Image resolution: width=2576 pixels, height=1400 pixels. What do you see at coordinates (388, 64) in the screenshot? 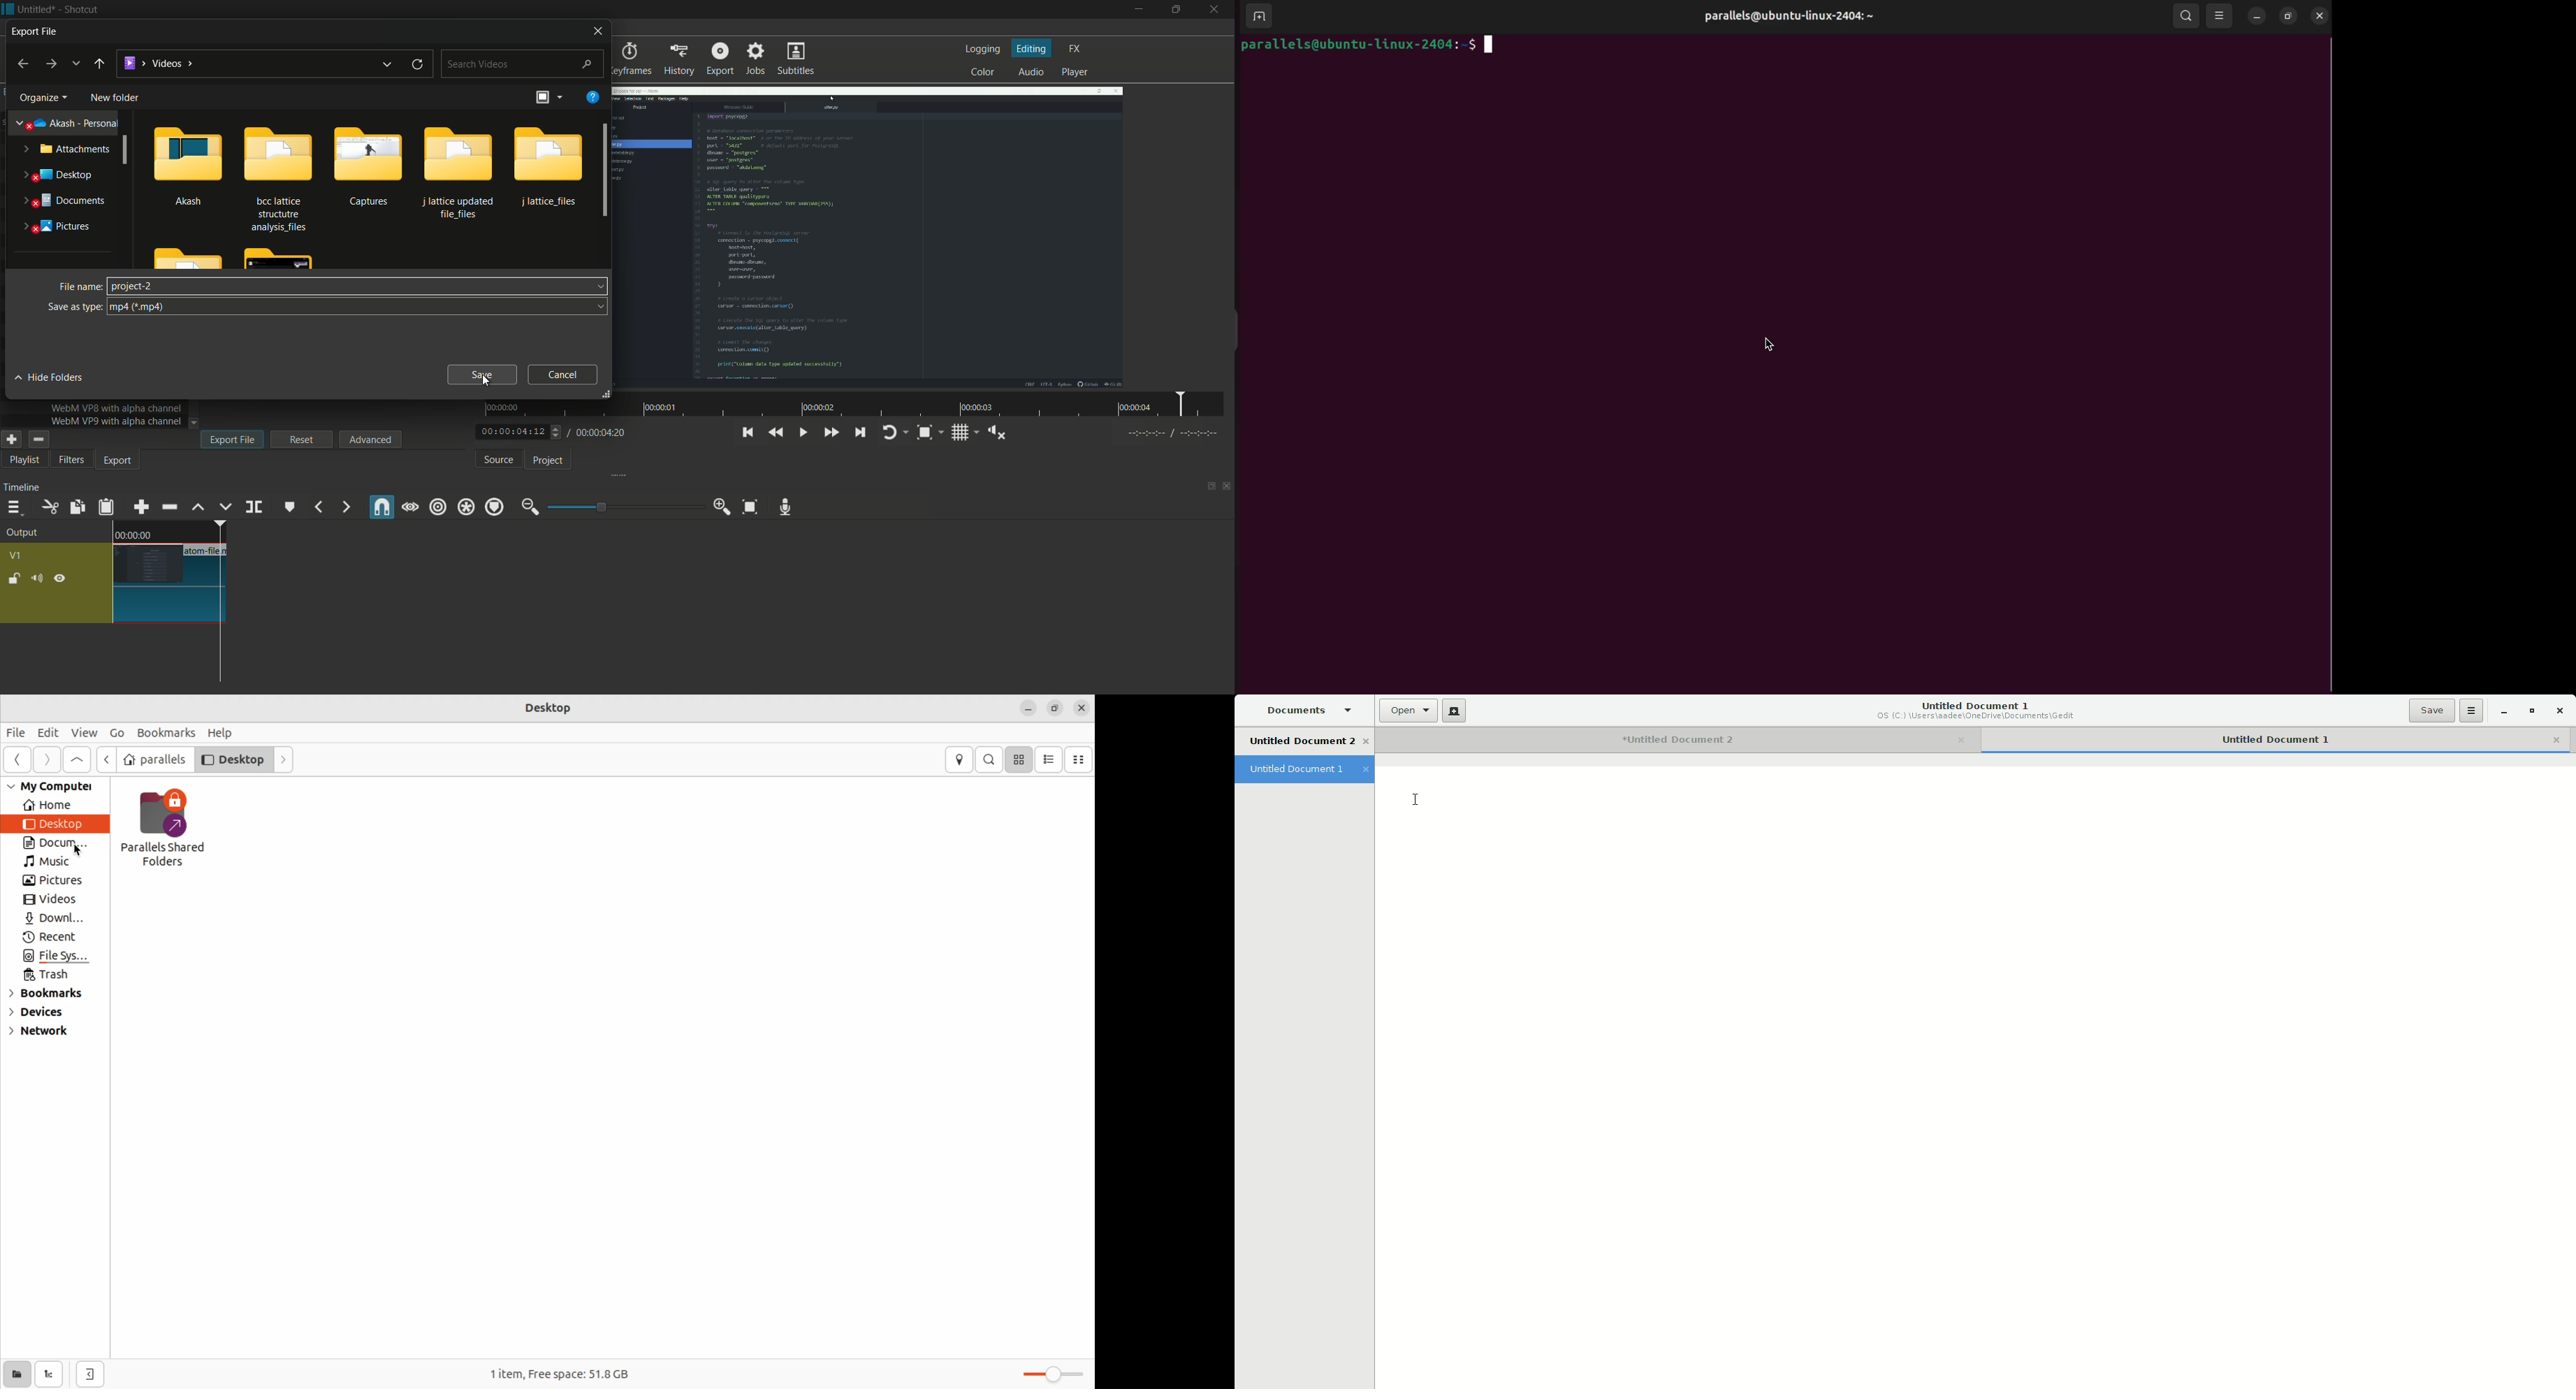
I see `previous location` at bounding box center [388, 64].